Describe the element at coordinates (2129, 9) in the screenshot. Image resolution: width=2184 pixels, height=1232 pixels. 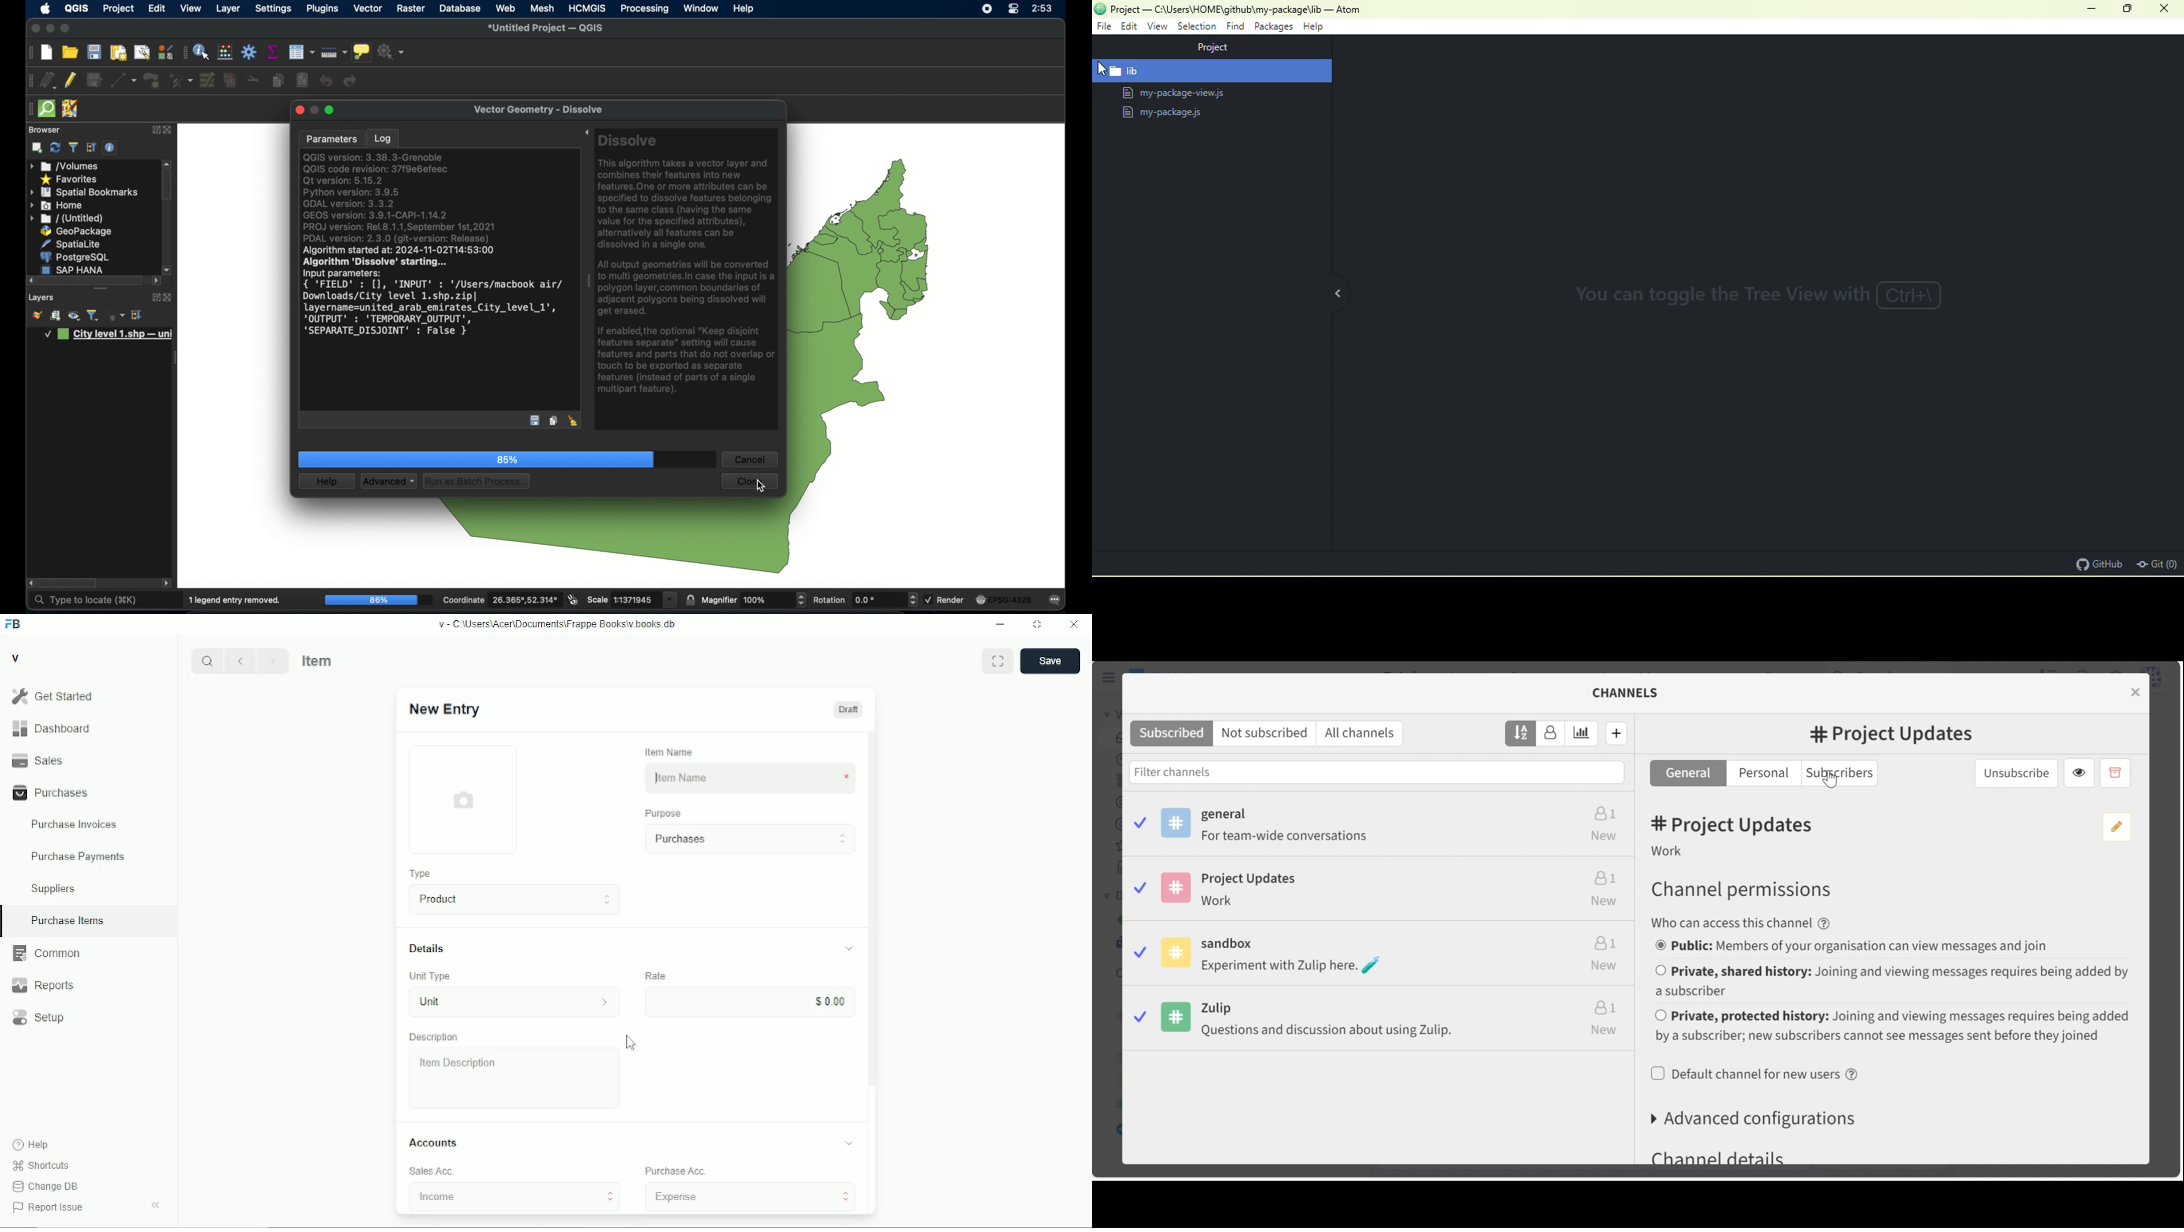
I see `maximize` at that location.